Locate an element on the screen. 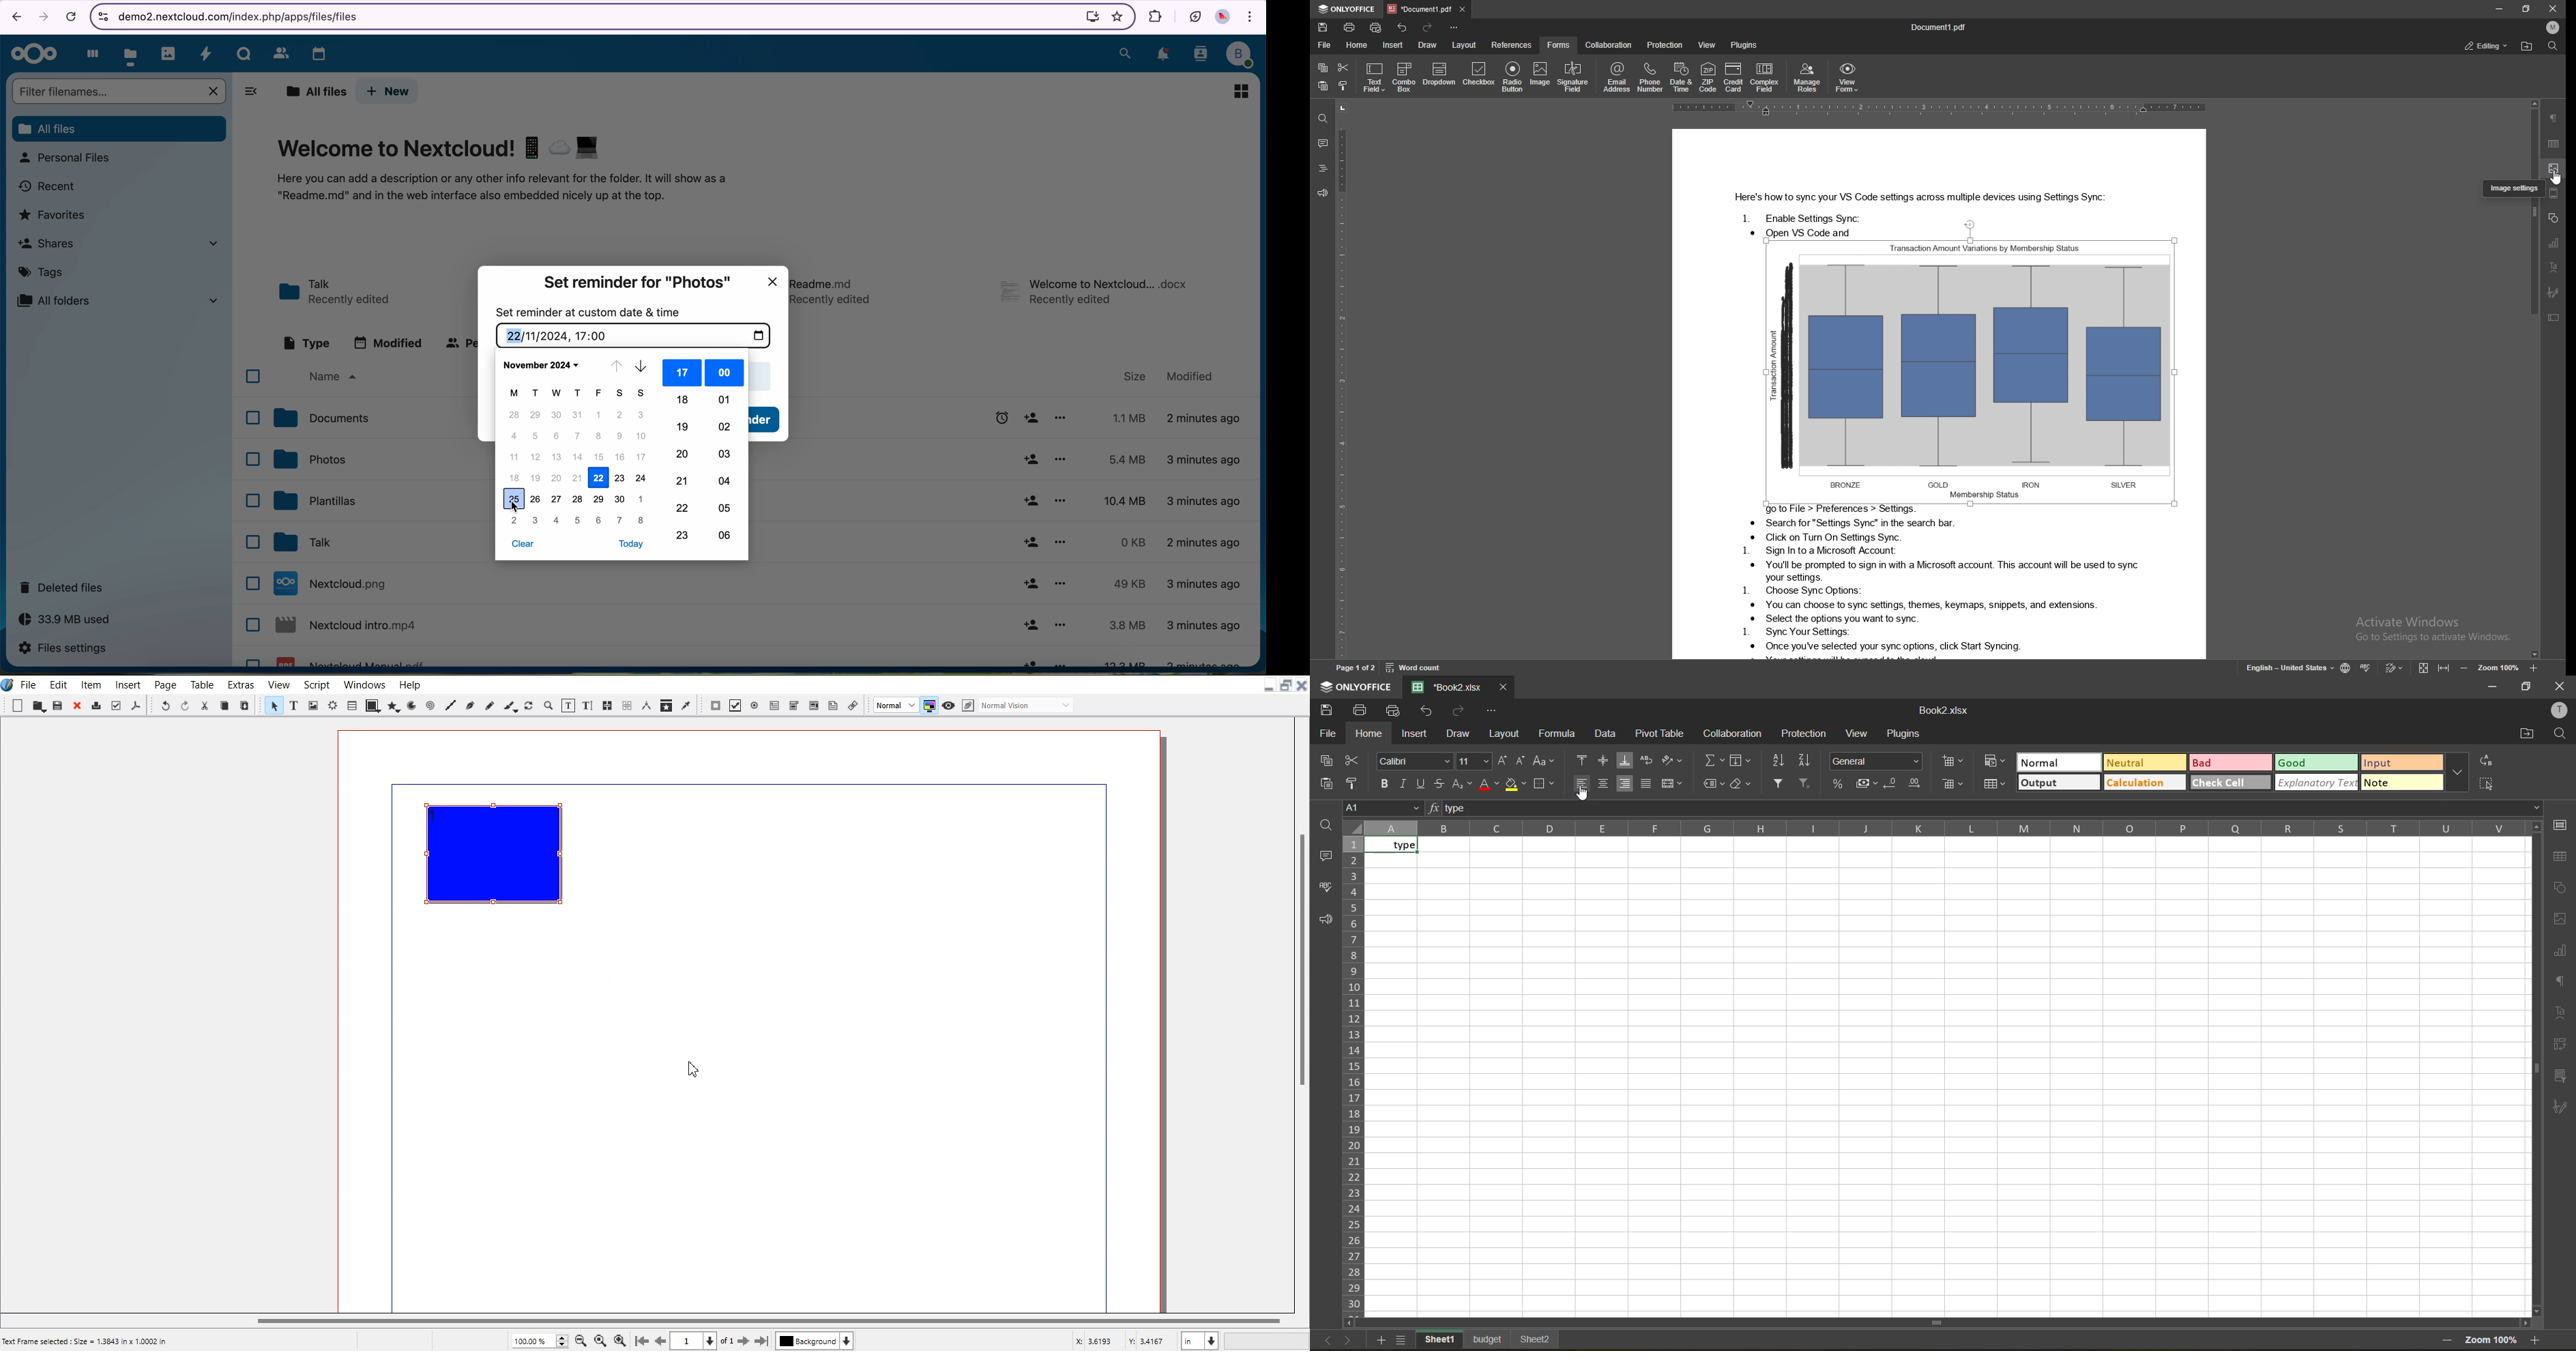 The width and height of the screenshot is (2576, 1372). input is located at coordinates (2406, 764).